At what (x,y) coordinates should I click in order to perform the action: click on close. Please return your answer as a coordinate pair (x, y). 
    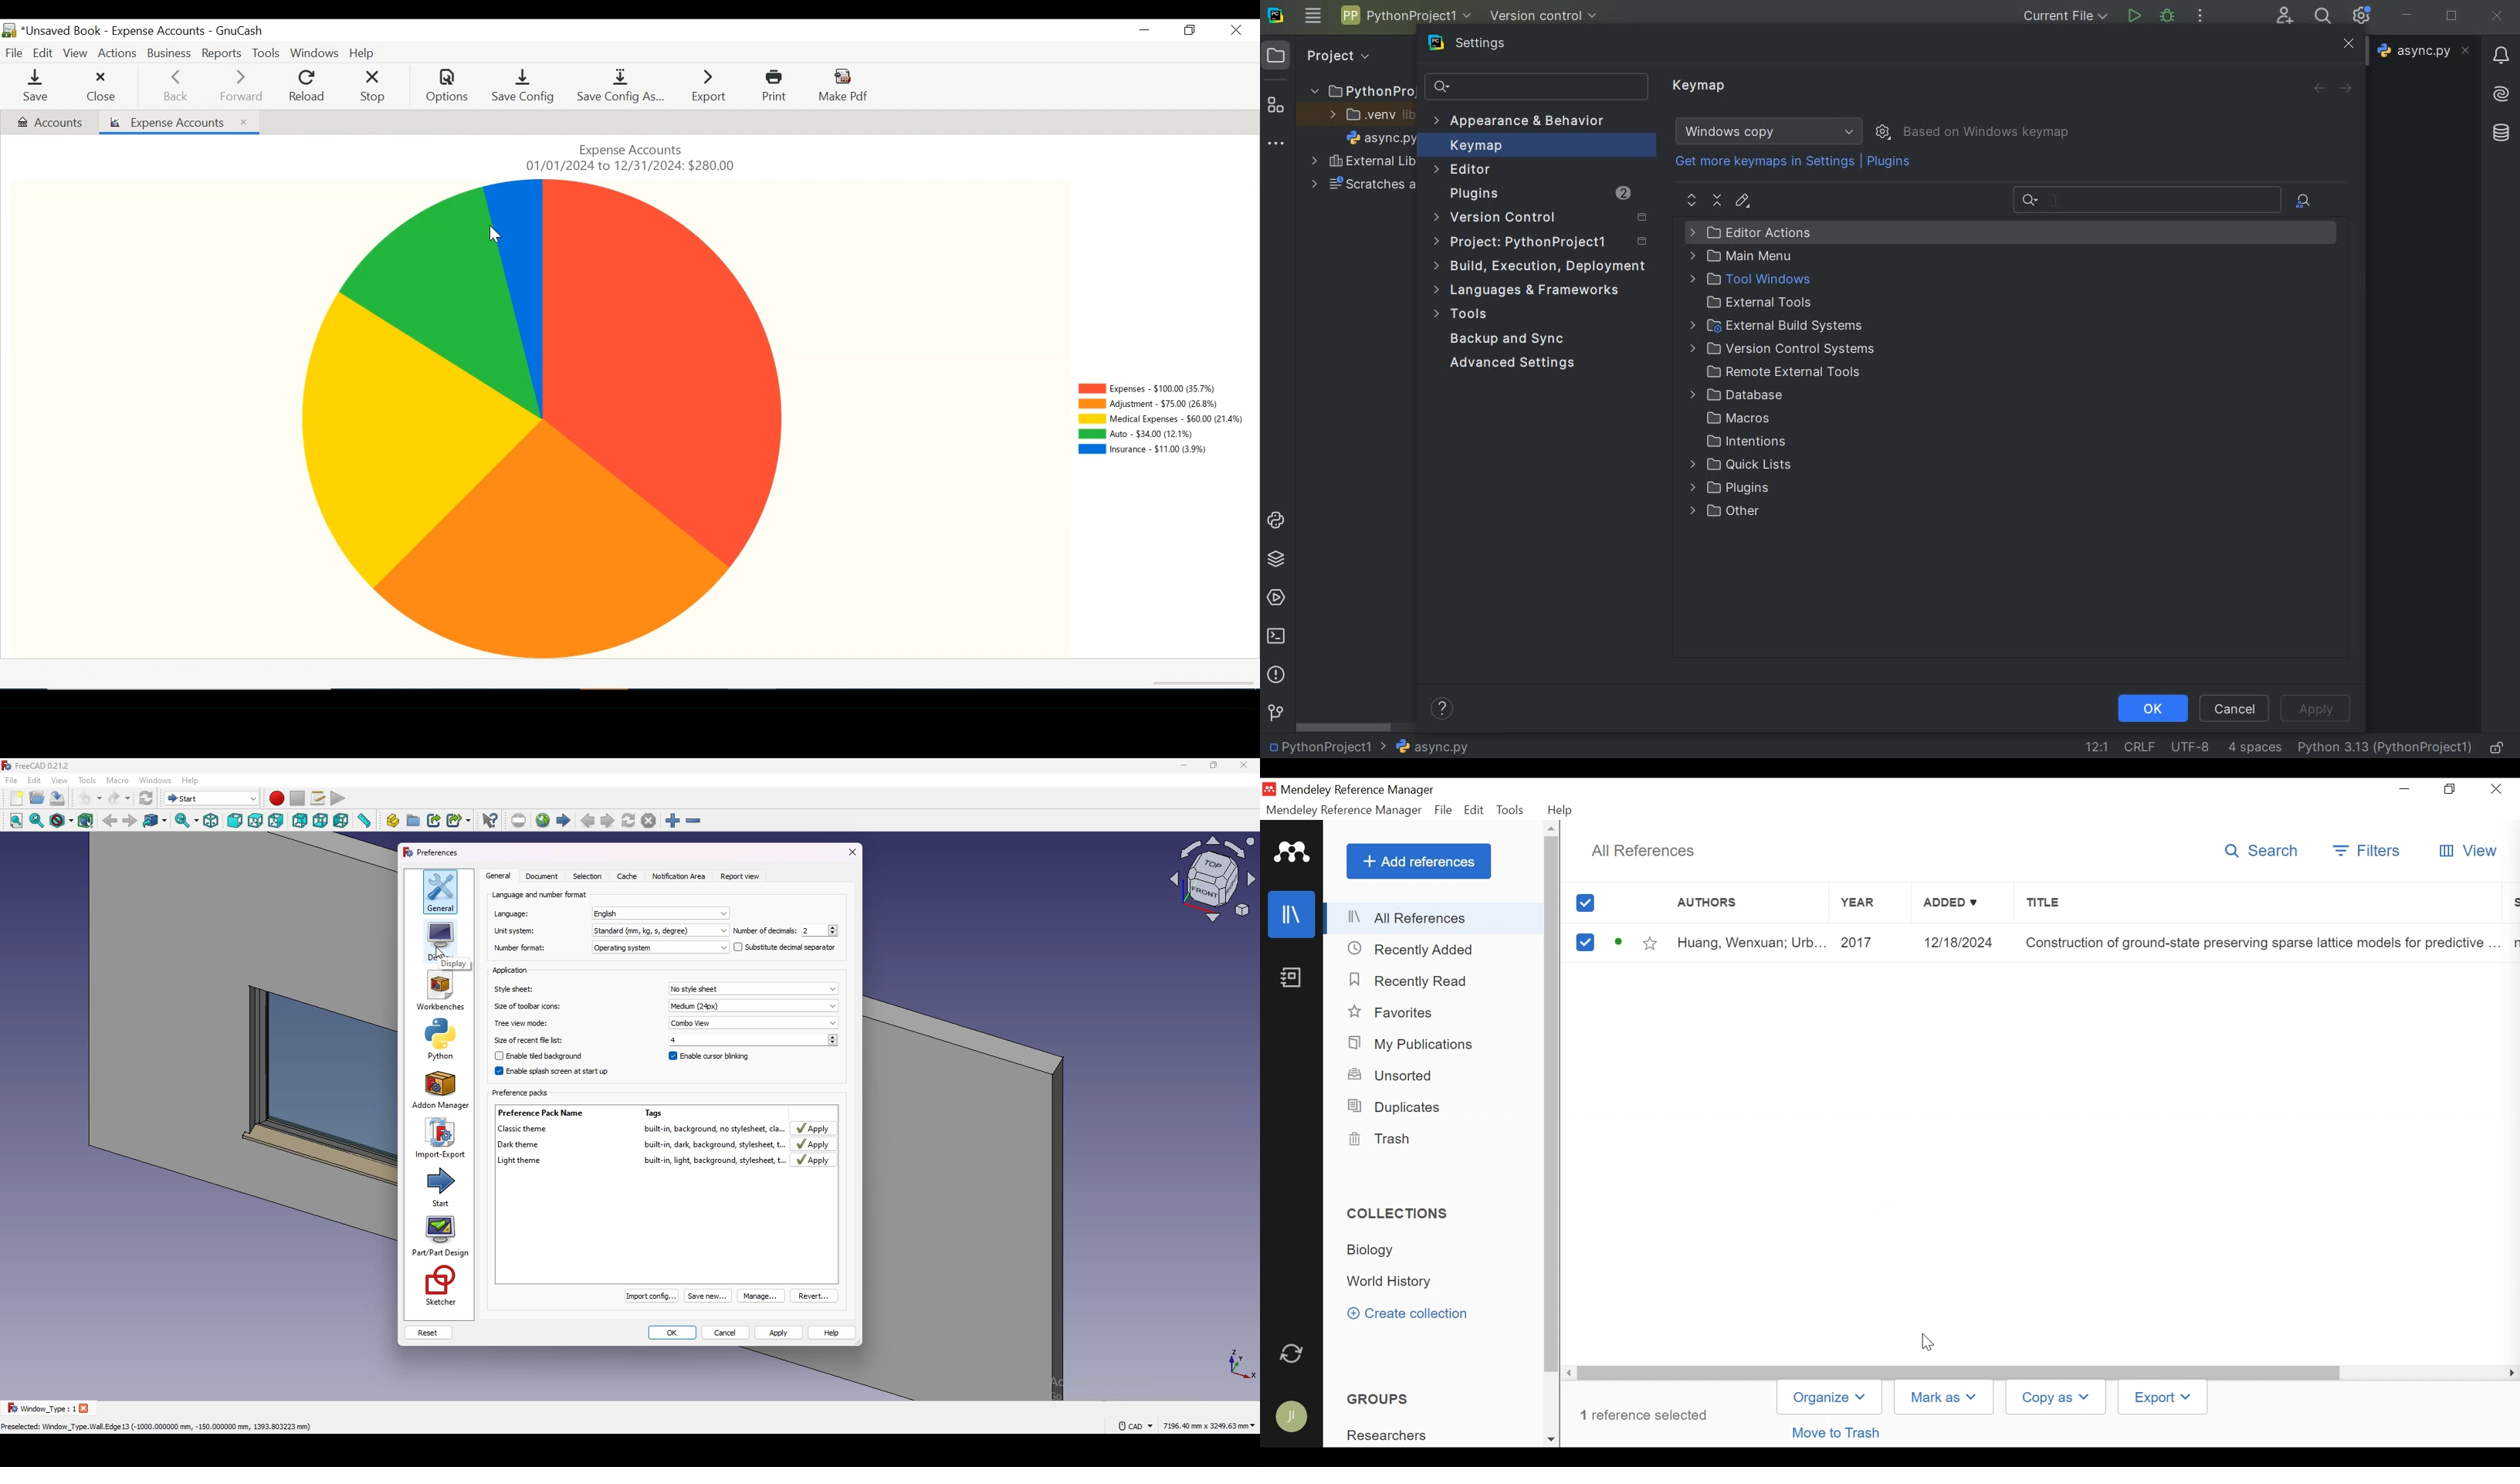
    Looking at the image, I should click on (87, 1408).